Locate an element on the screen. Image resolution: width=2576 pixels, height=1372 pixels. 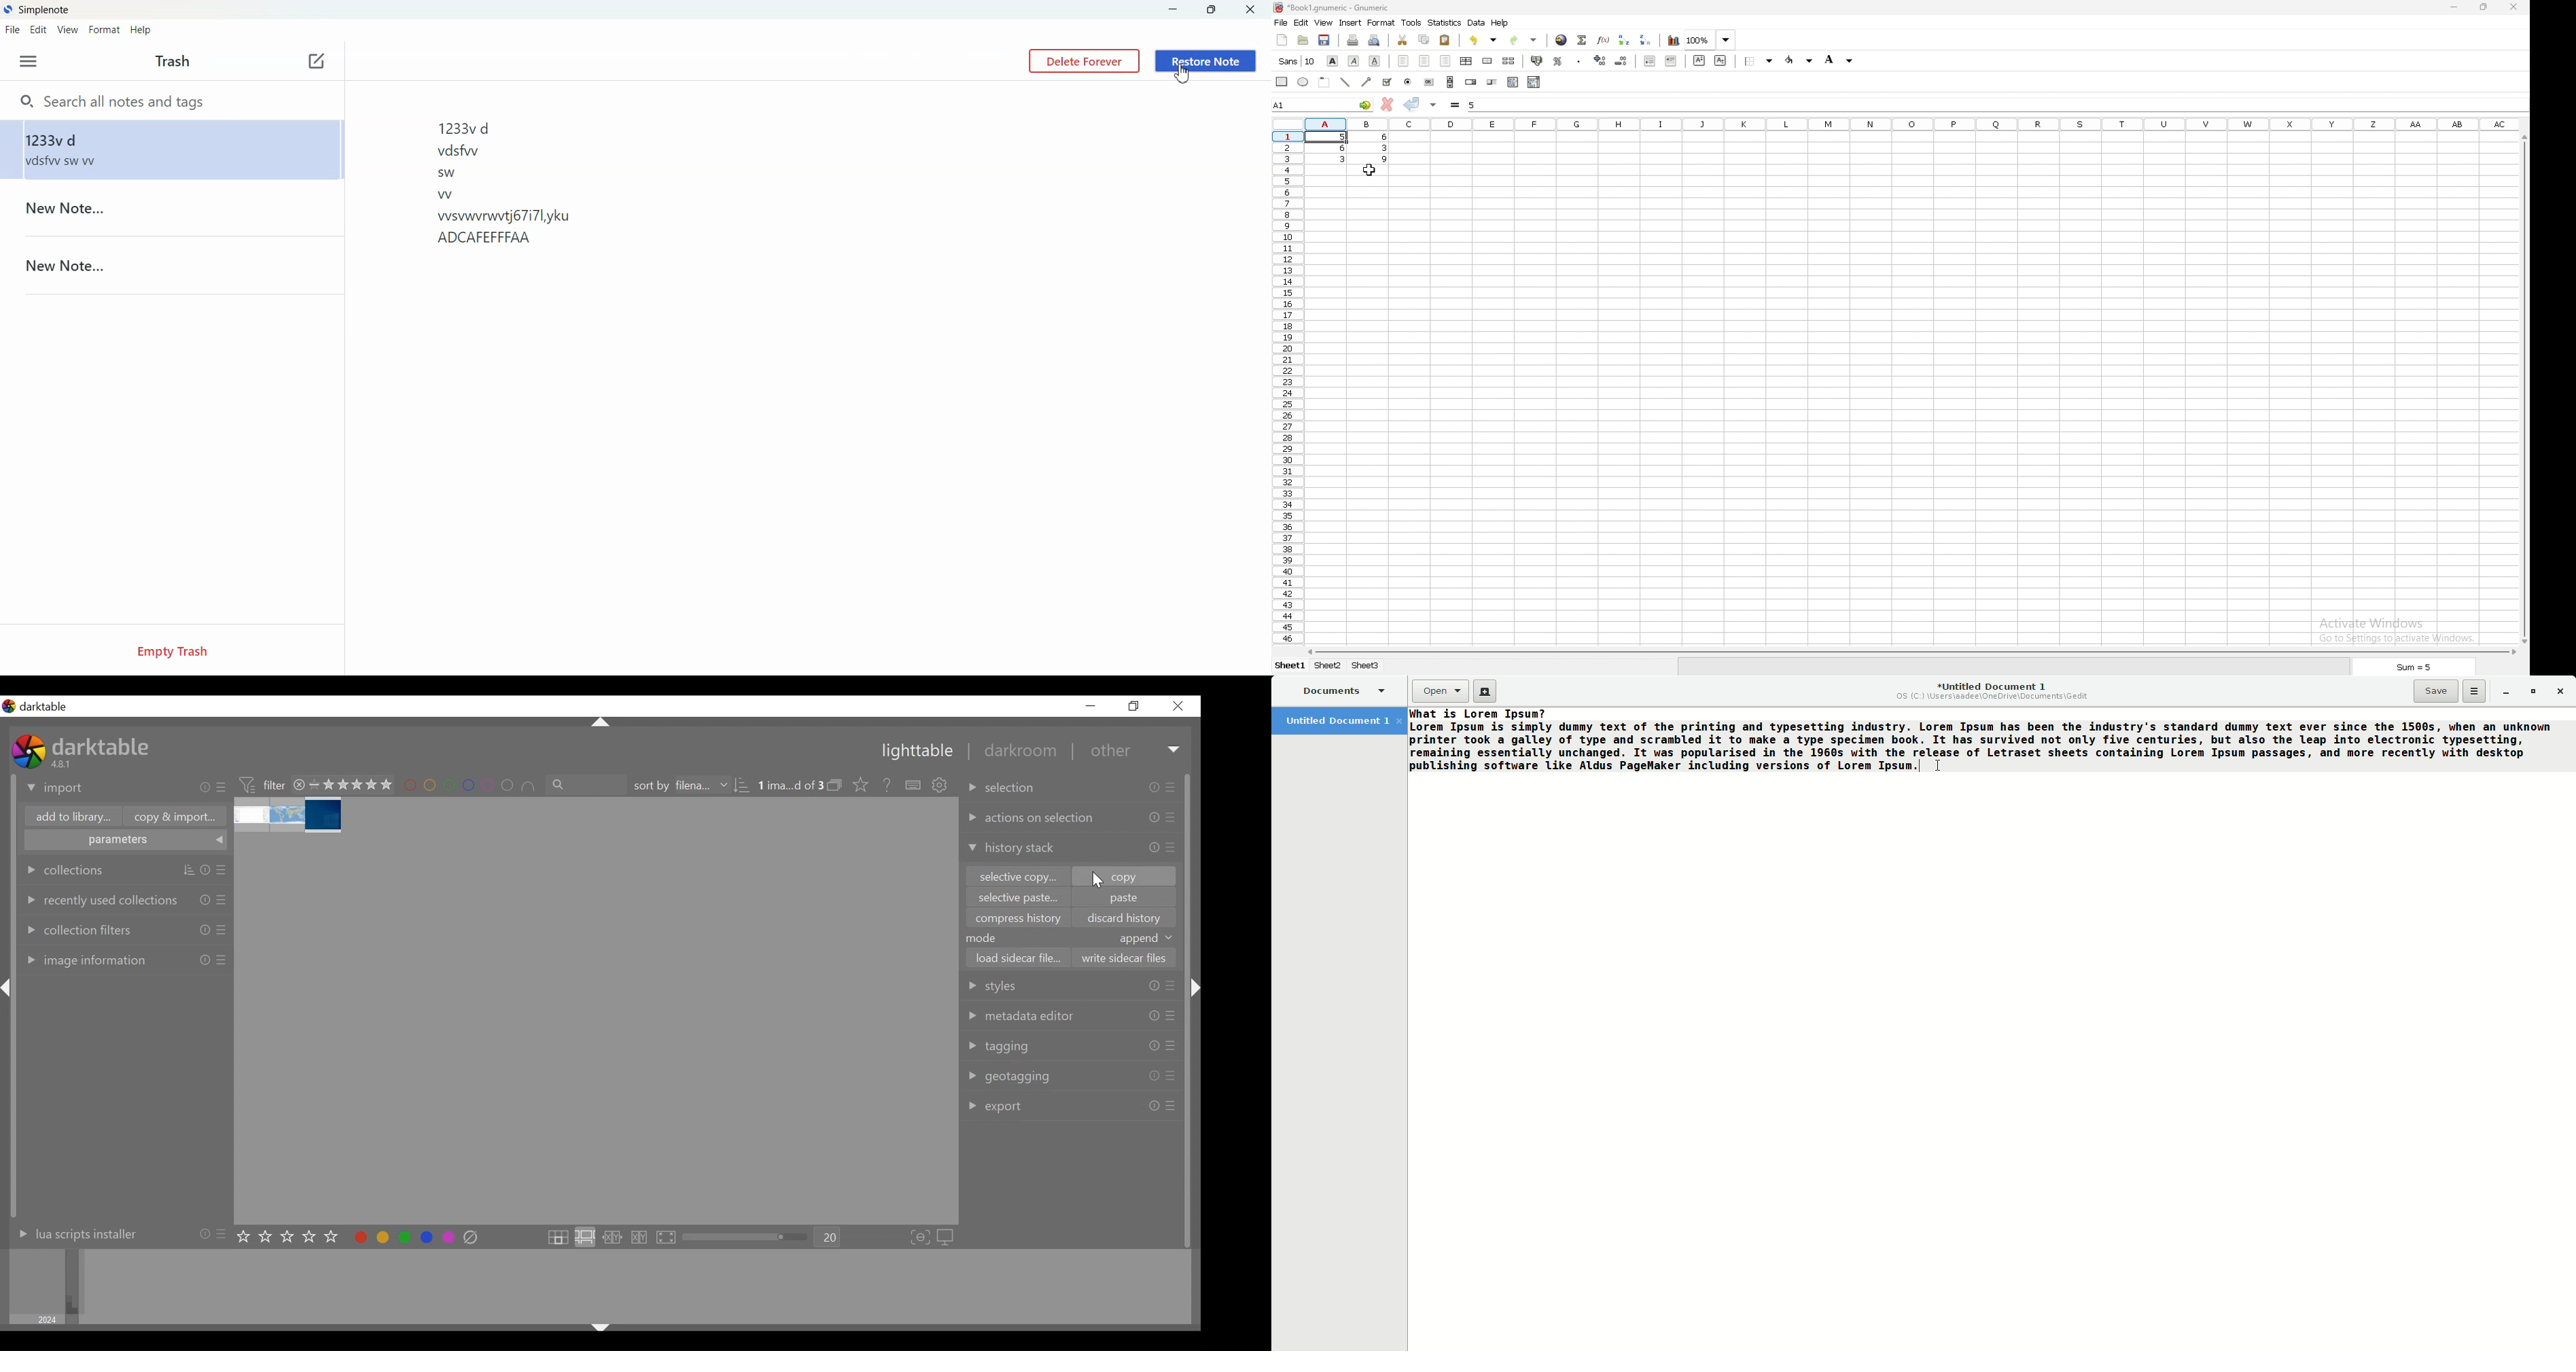
close is located at coordinates (2514, 6).